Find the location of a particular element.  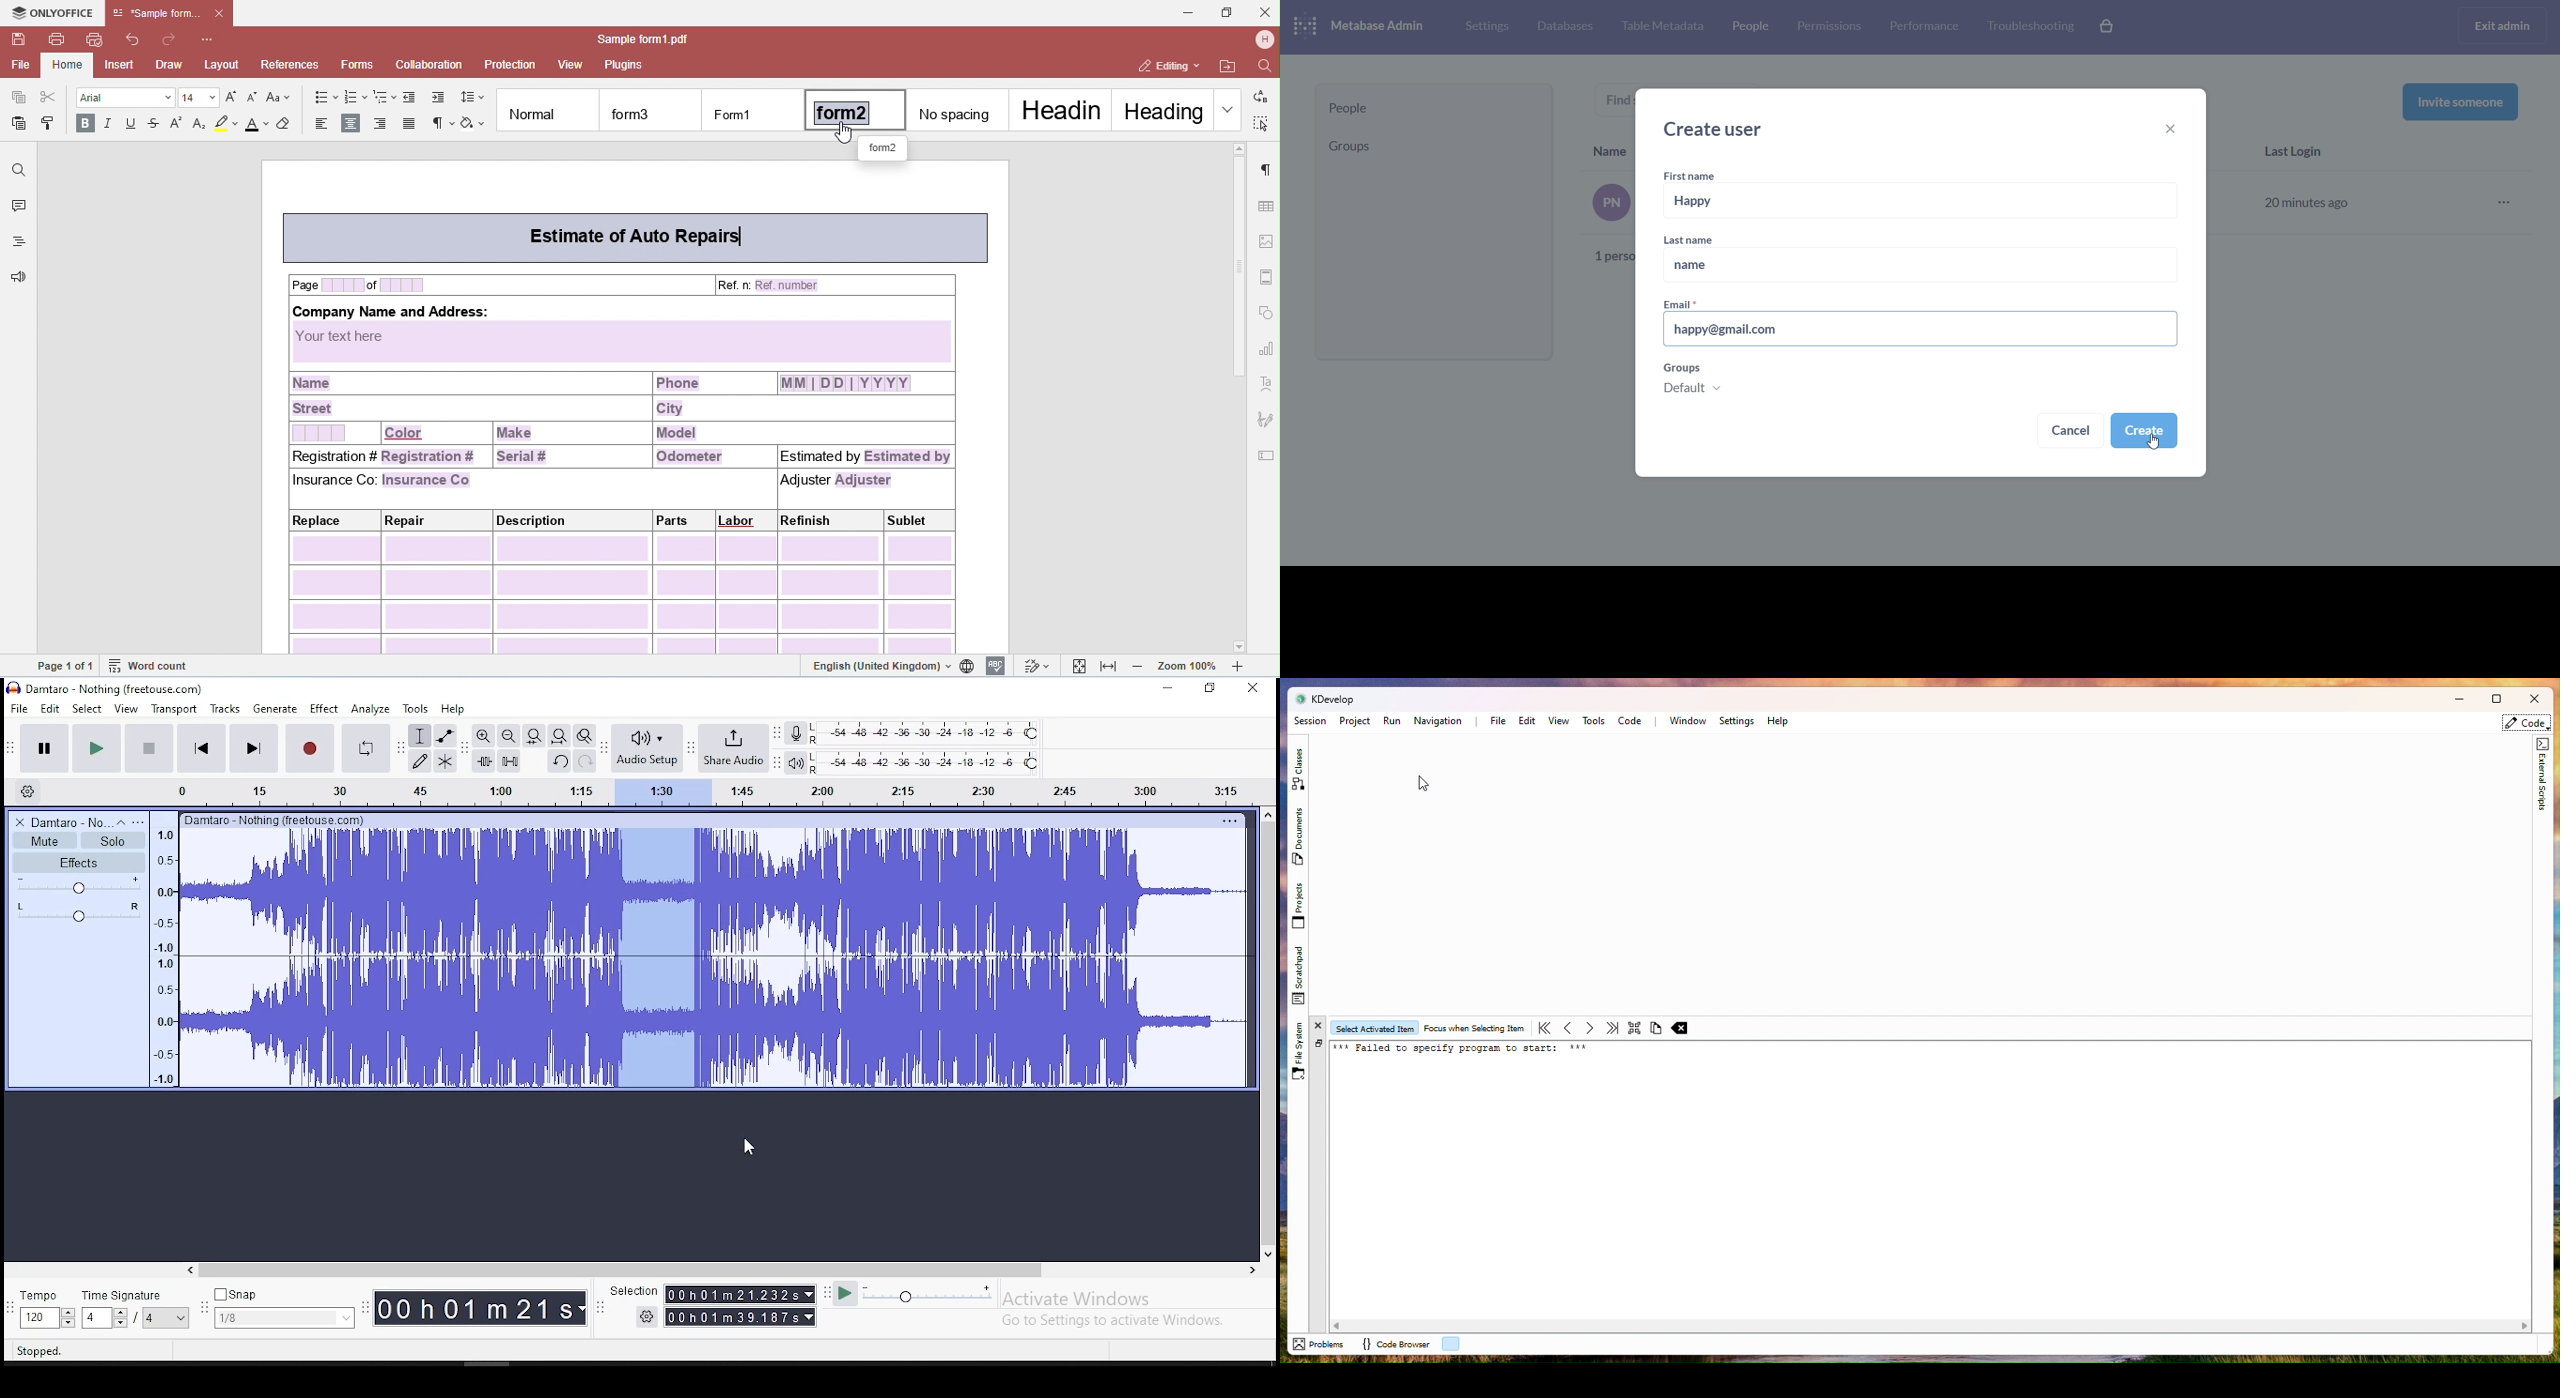

00 h 01 m 39.187s is located at coordinates (733, 1317).